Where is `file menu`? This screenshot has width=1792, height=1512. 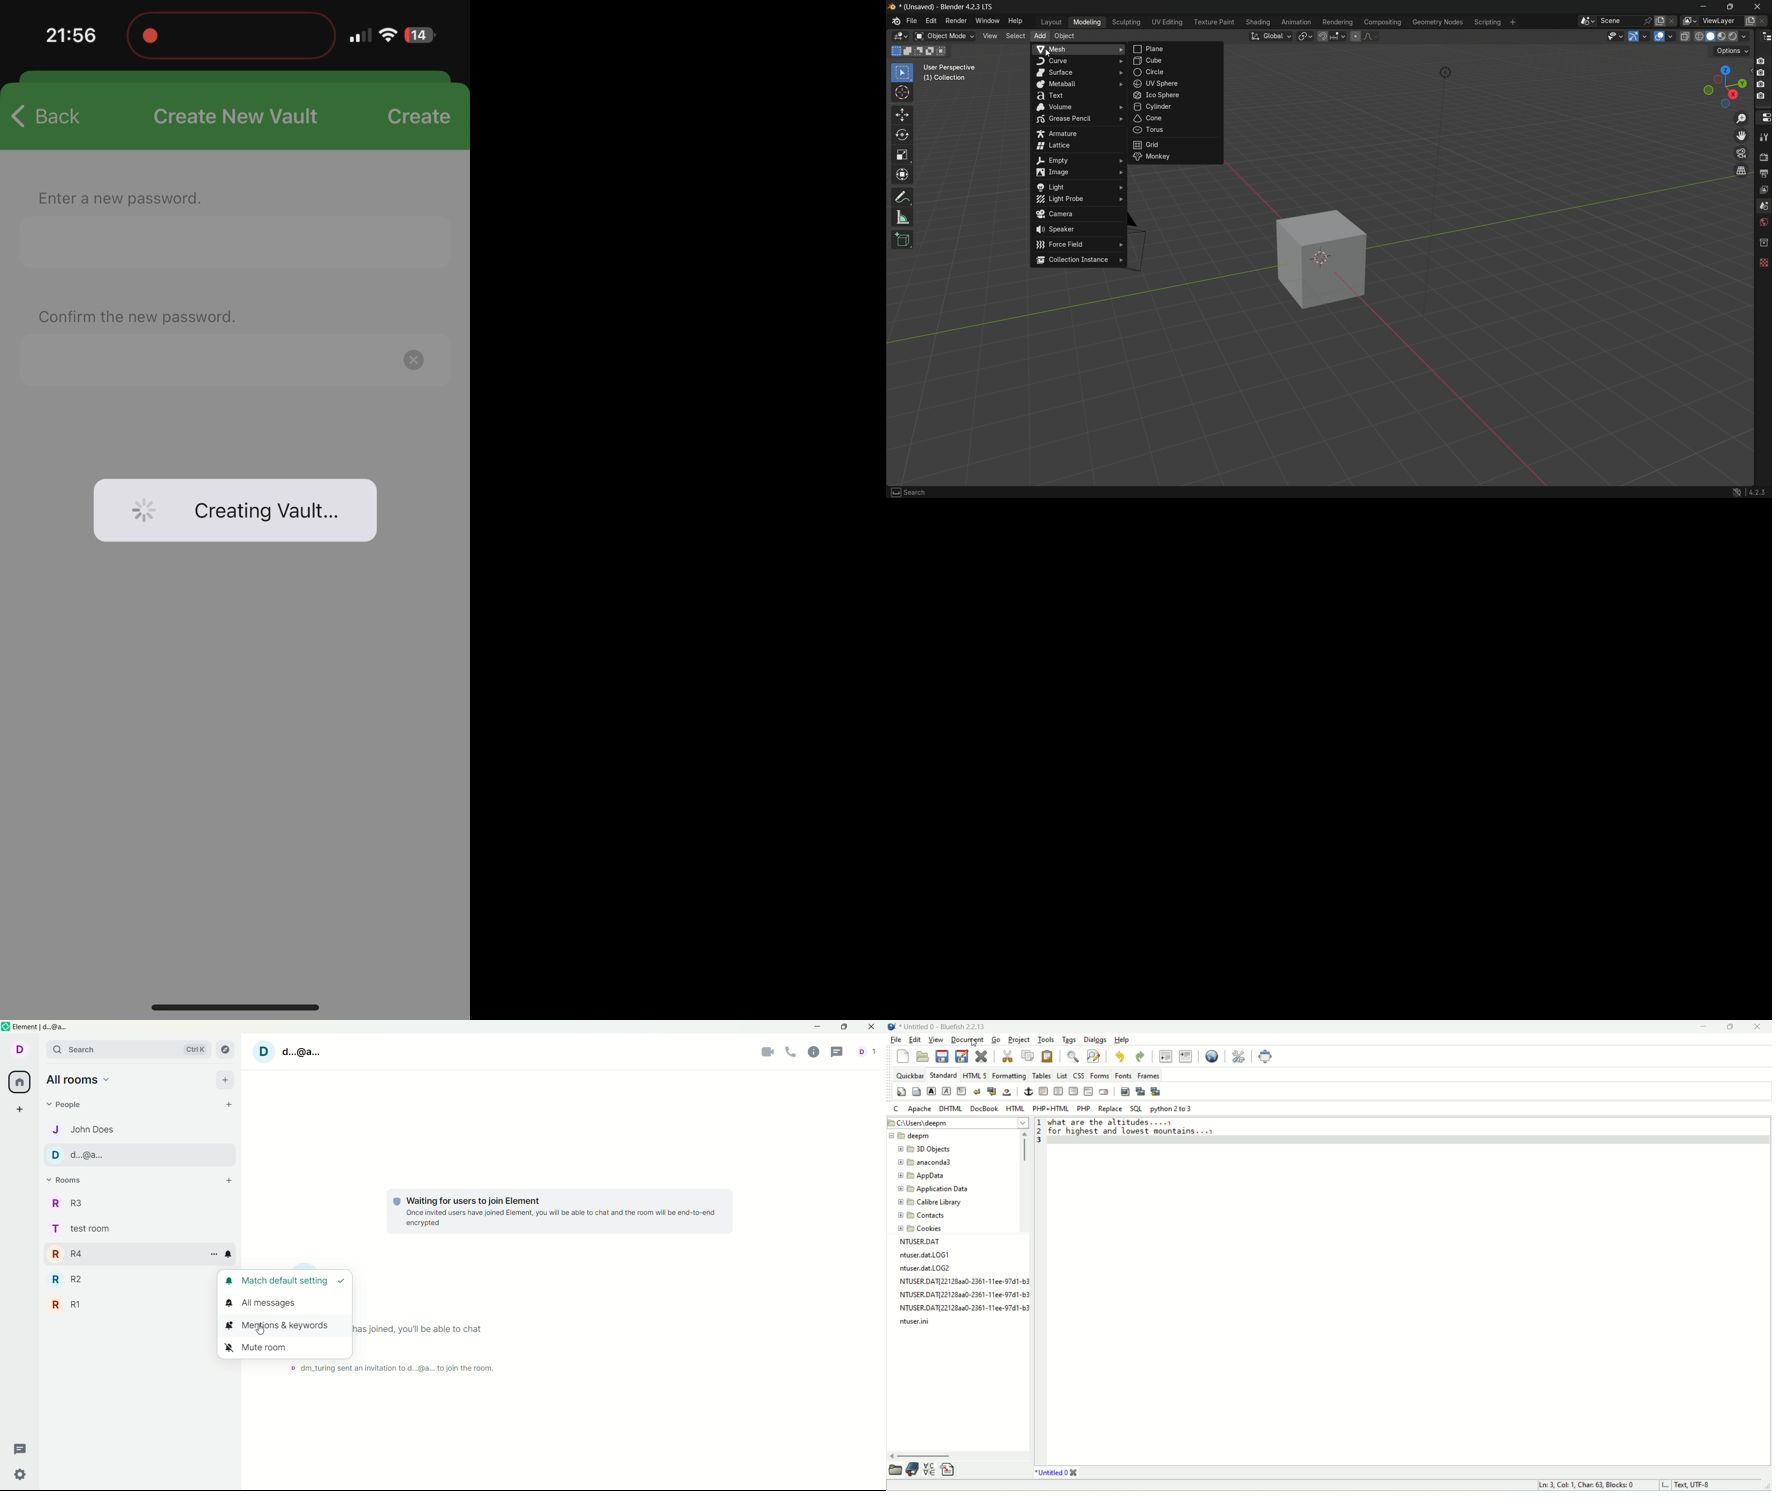
file menu is located at coordinates (912, 21).